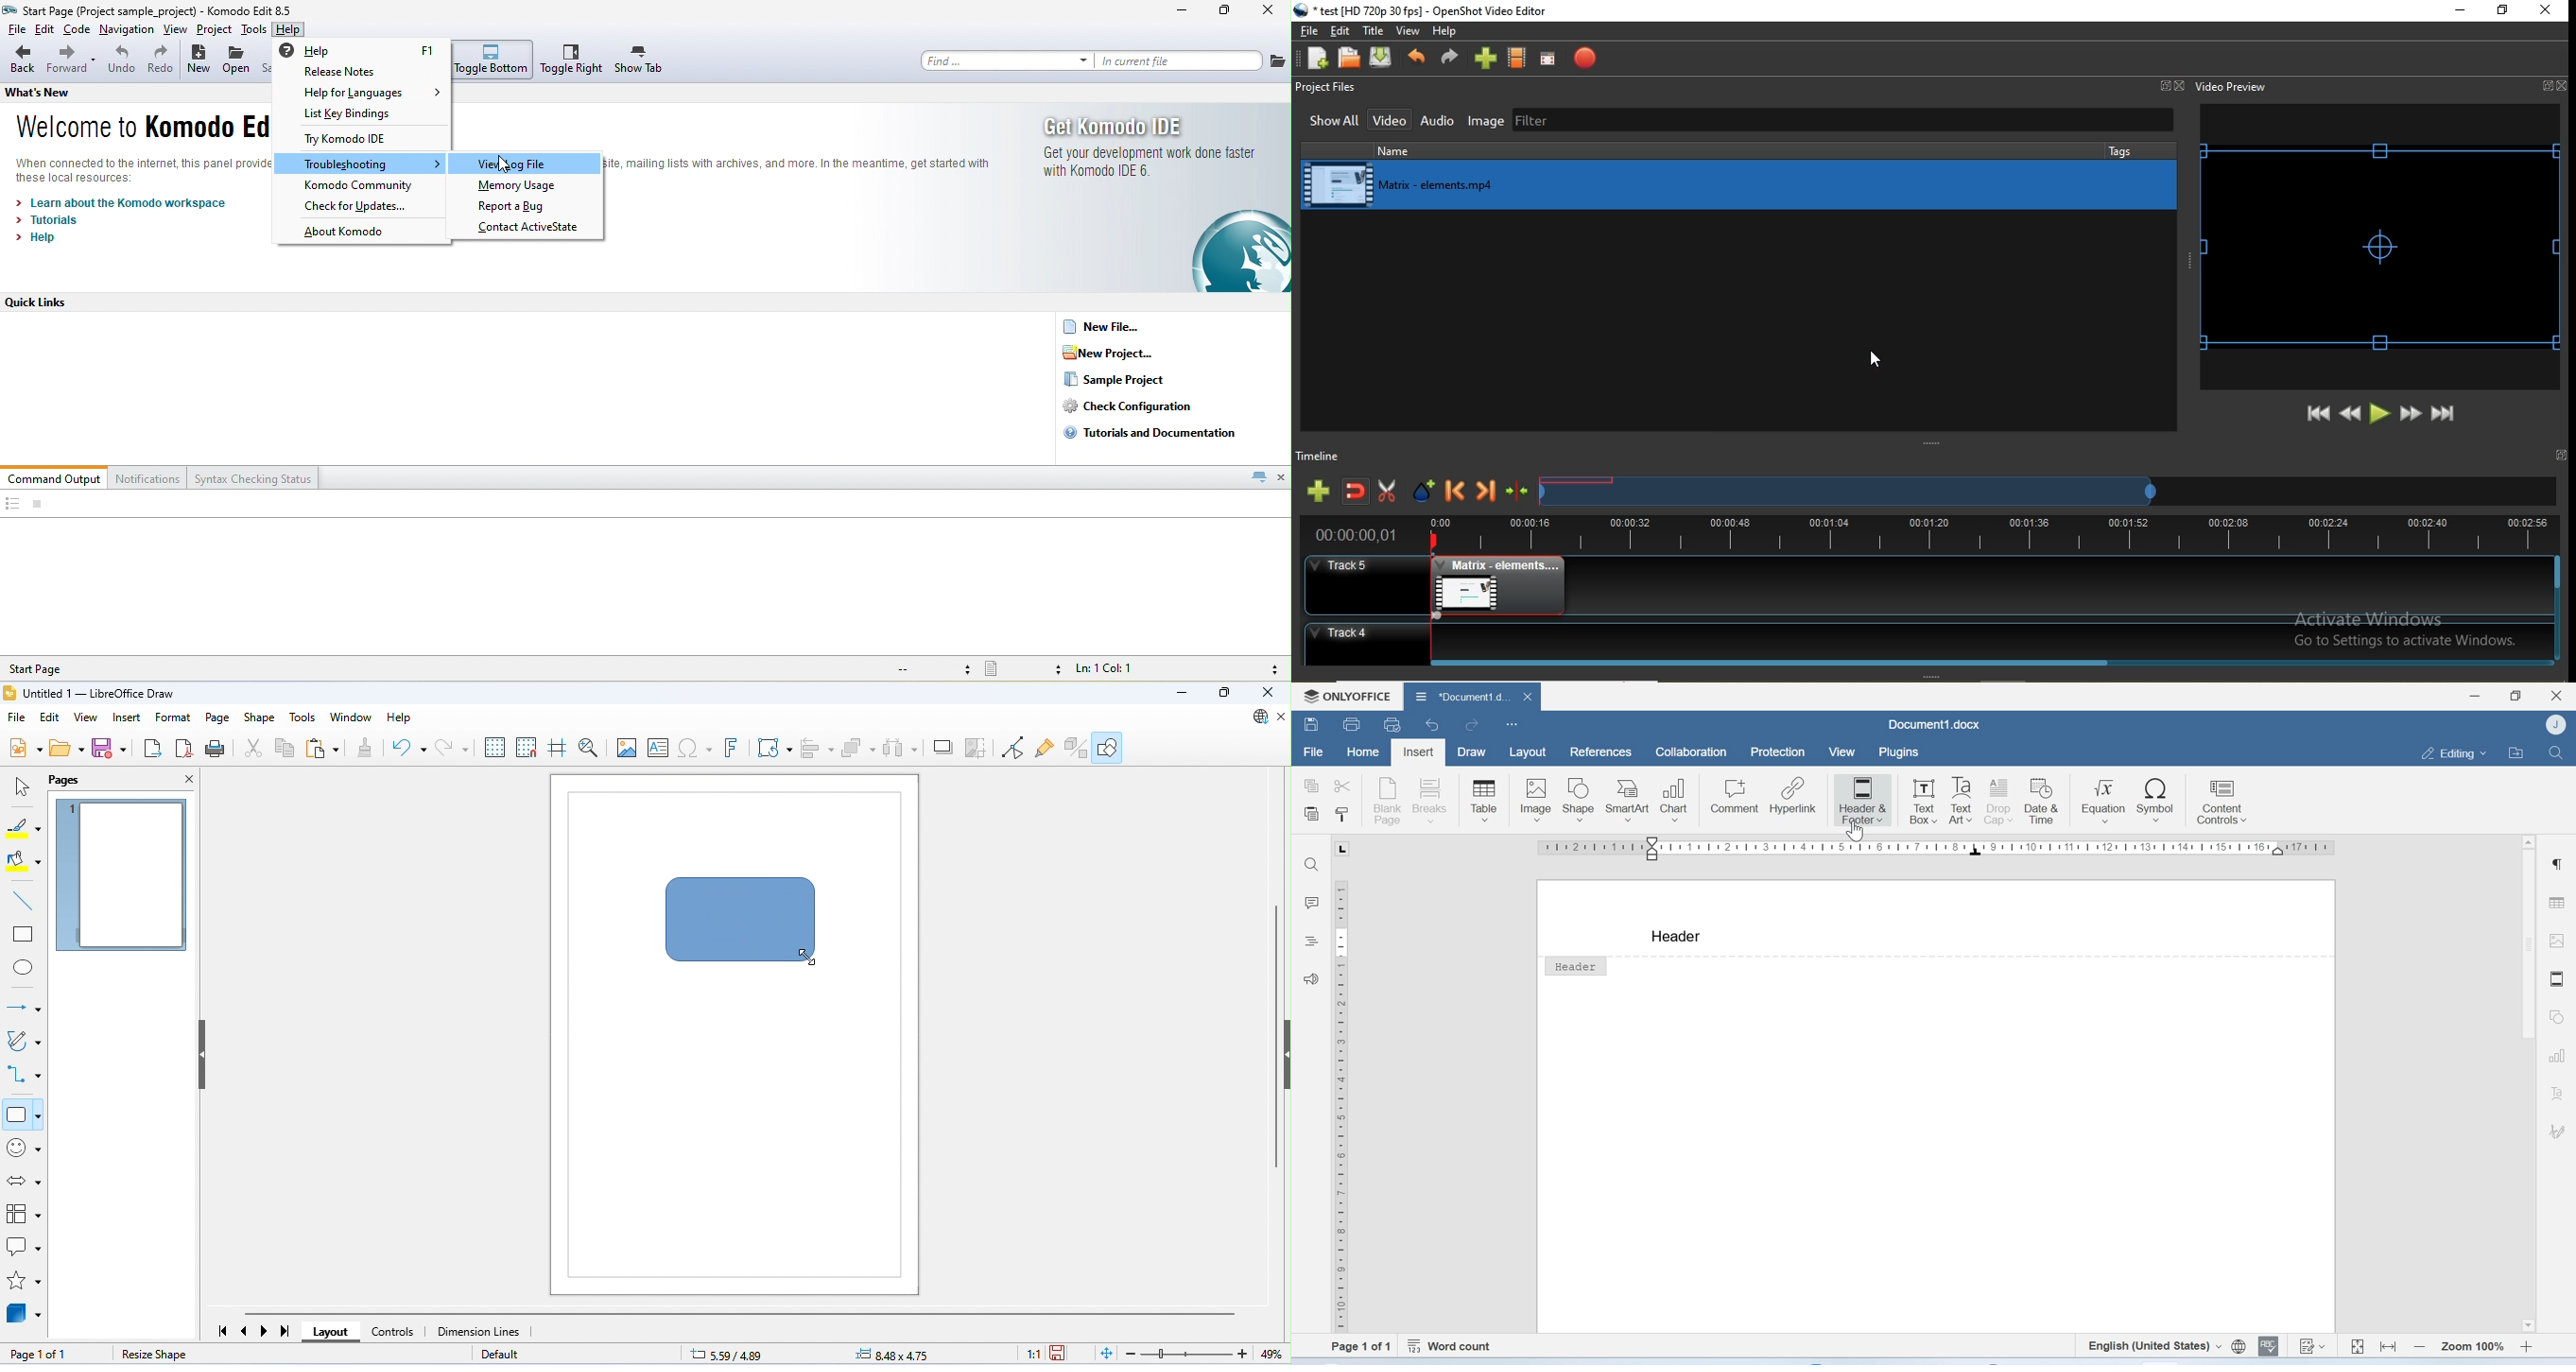  Describe the element at coordinates (1438, 614) in the screenshot. I see `fade effect timeline` at that location.